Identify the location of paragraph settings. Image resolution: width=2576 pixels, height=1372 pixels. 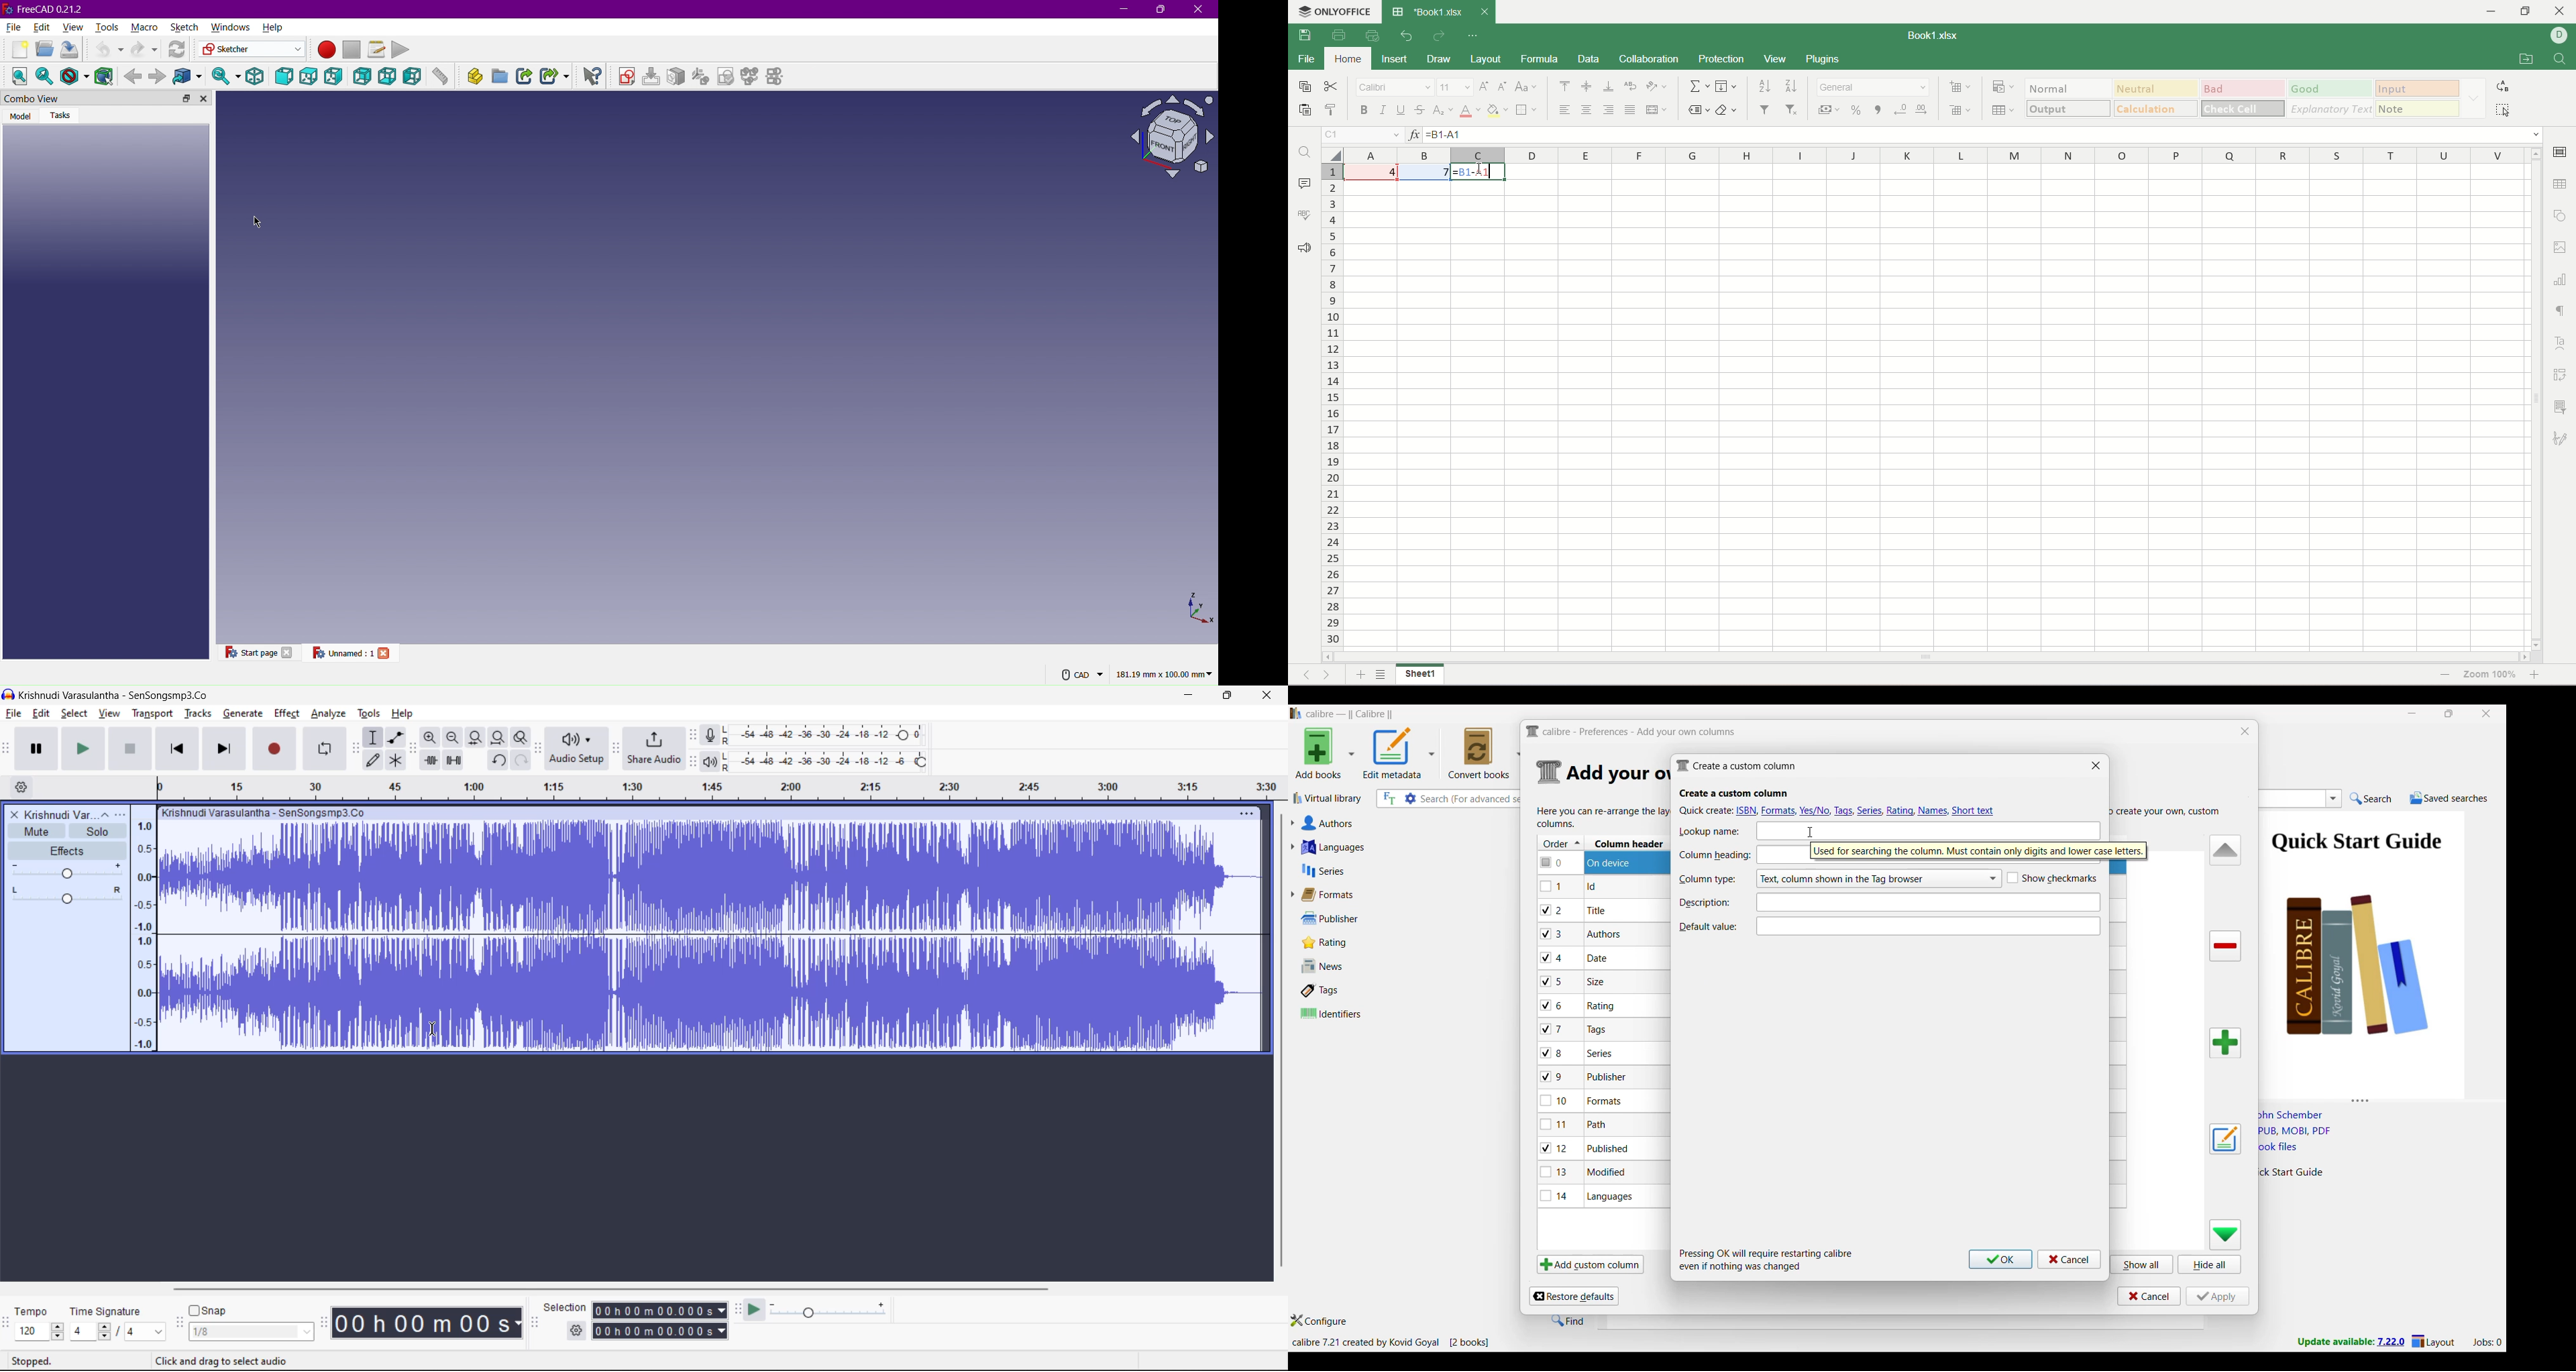
(2565, 311).